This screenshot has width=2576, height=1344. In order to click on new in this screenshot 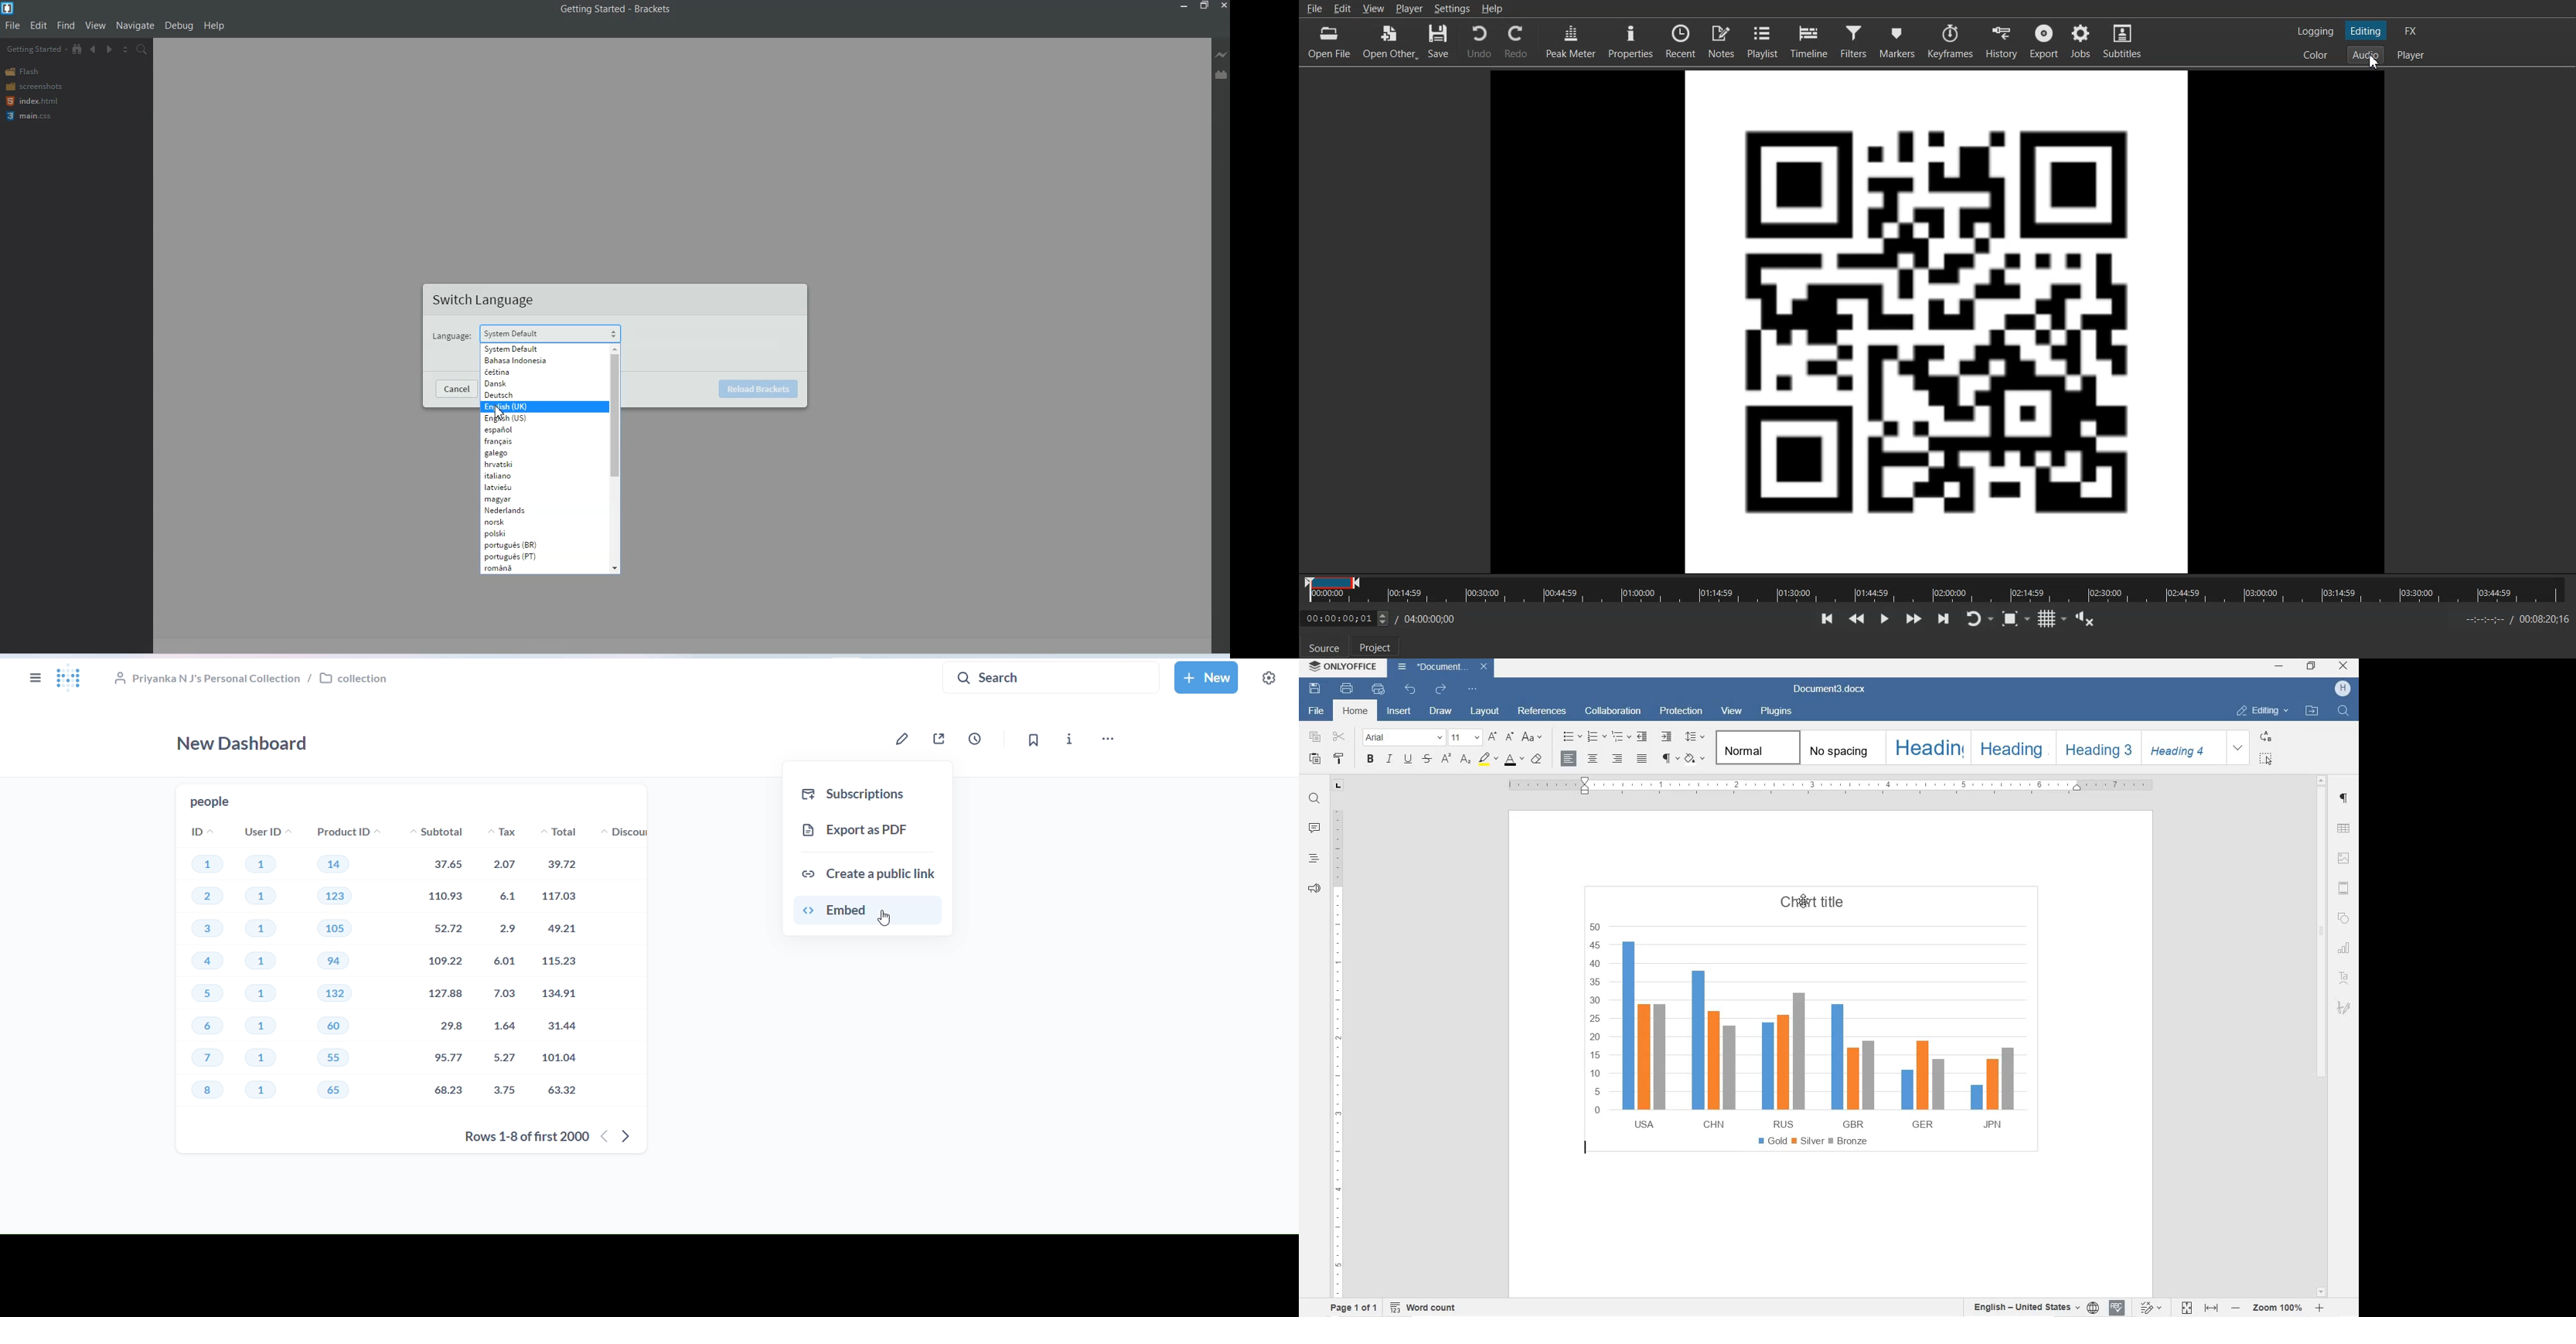, I will do `click(1206, 676)`.